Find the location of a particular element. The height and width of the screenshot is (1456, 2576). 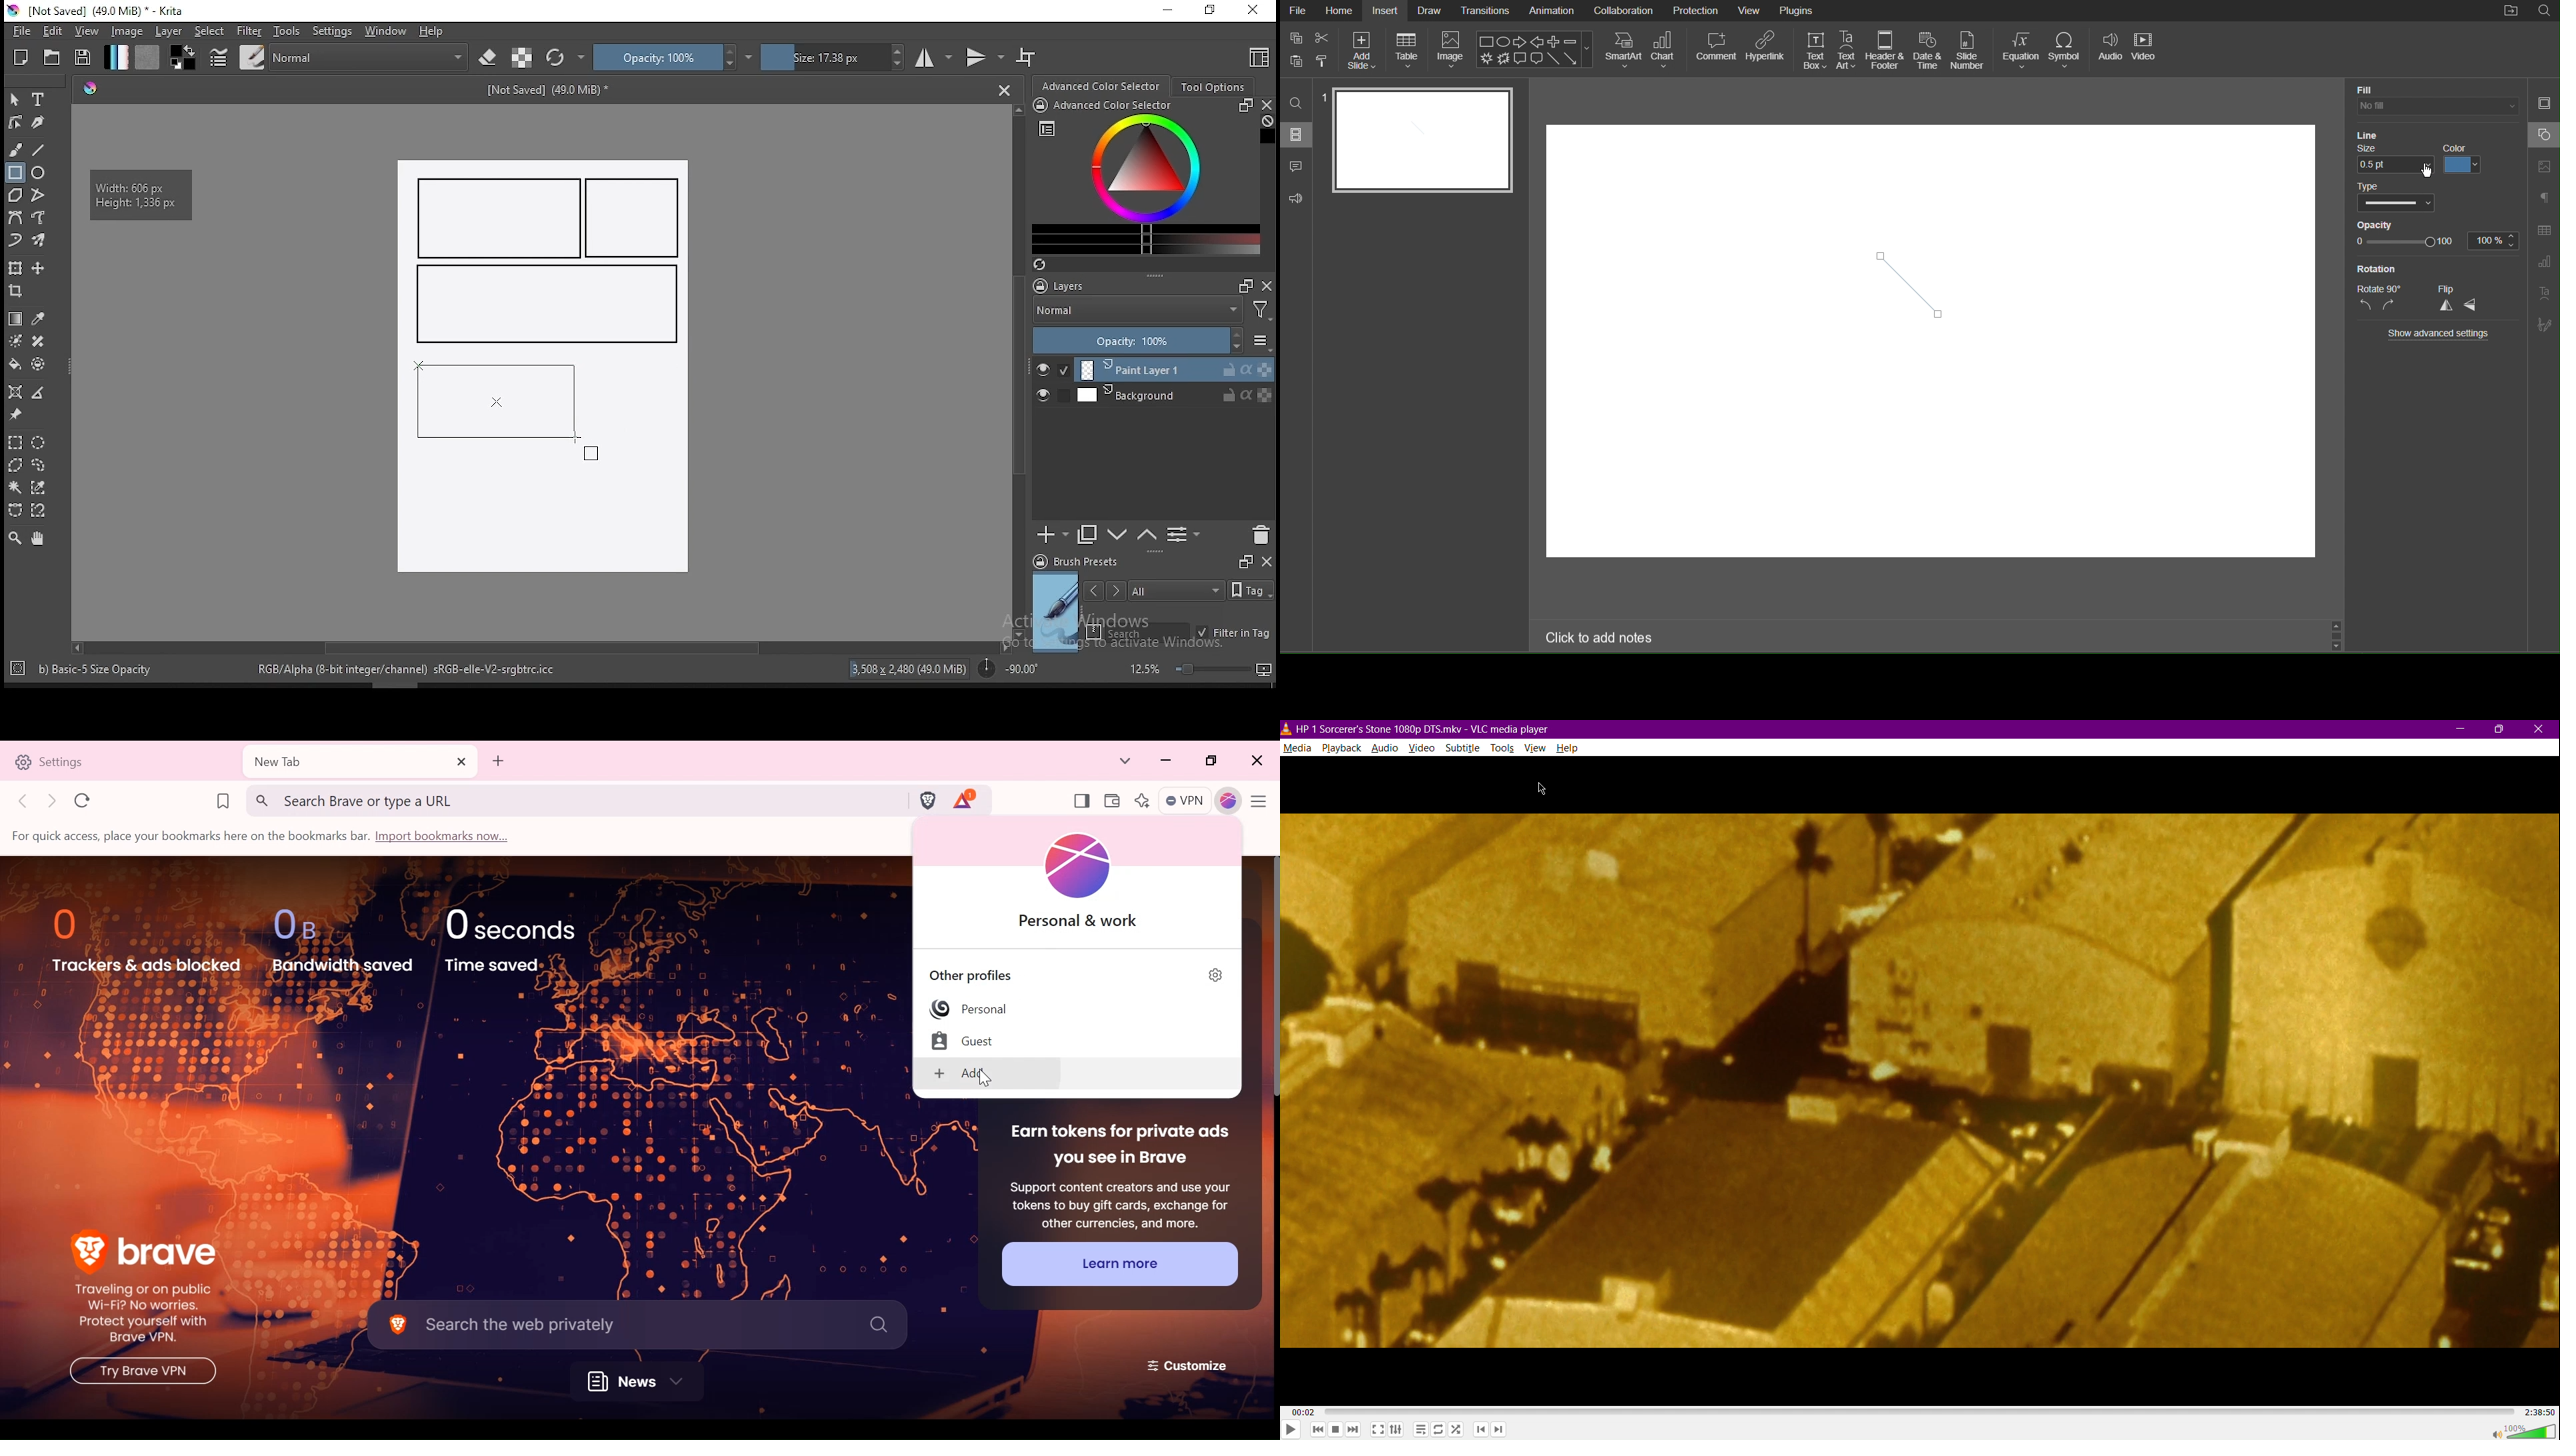

Search is located at coordinates (2544, 11).